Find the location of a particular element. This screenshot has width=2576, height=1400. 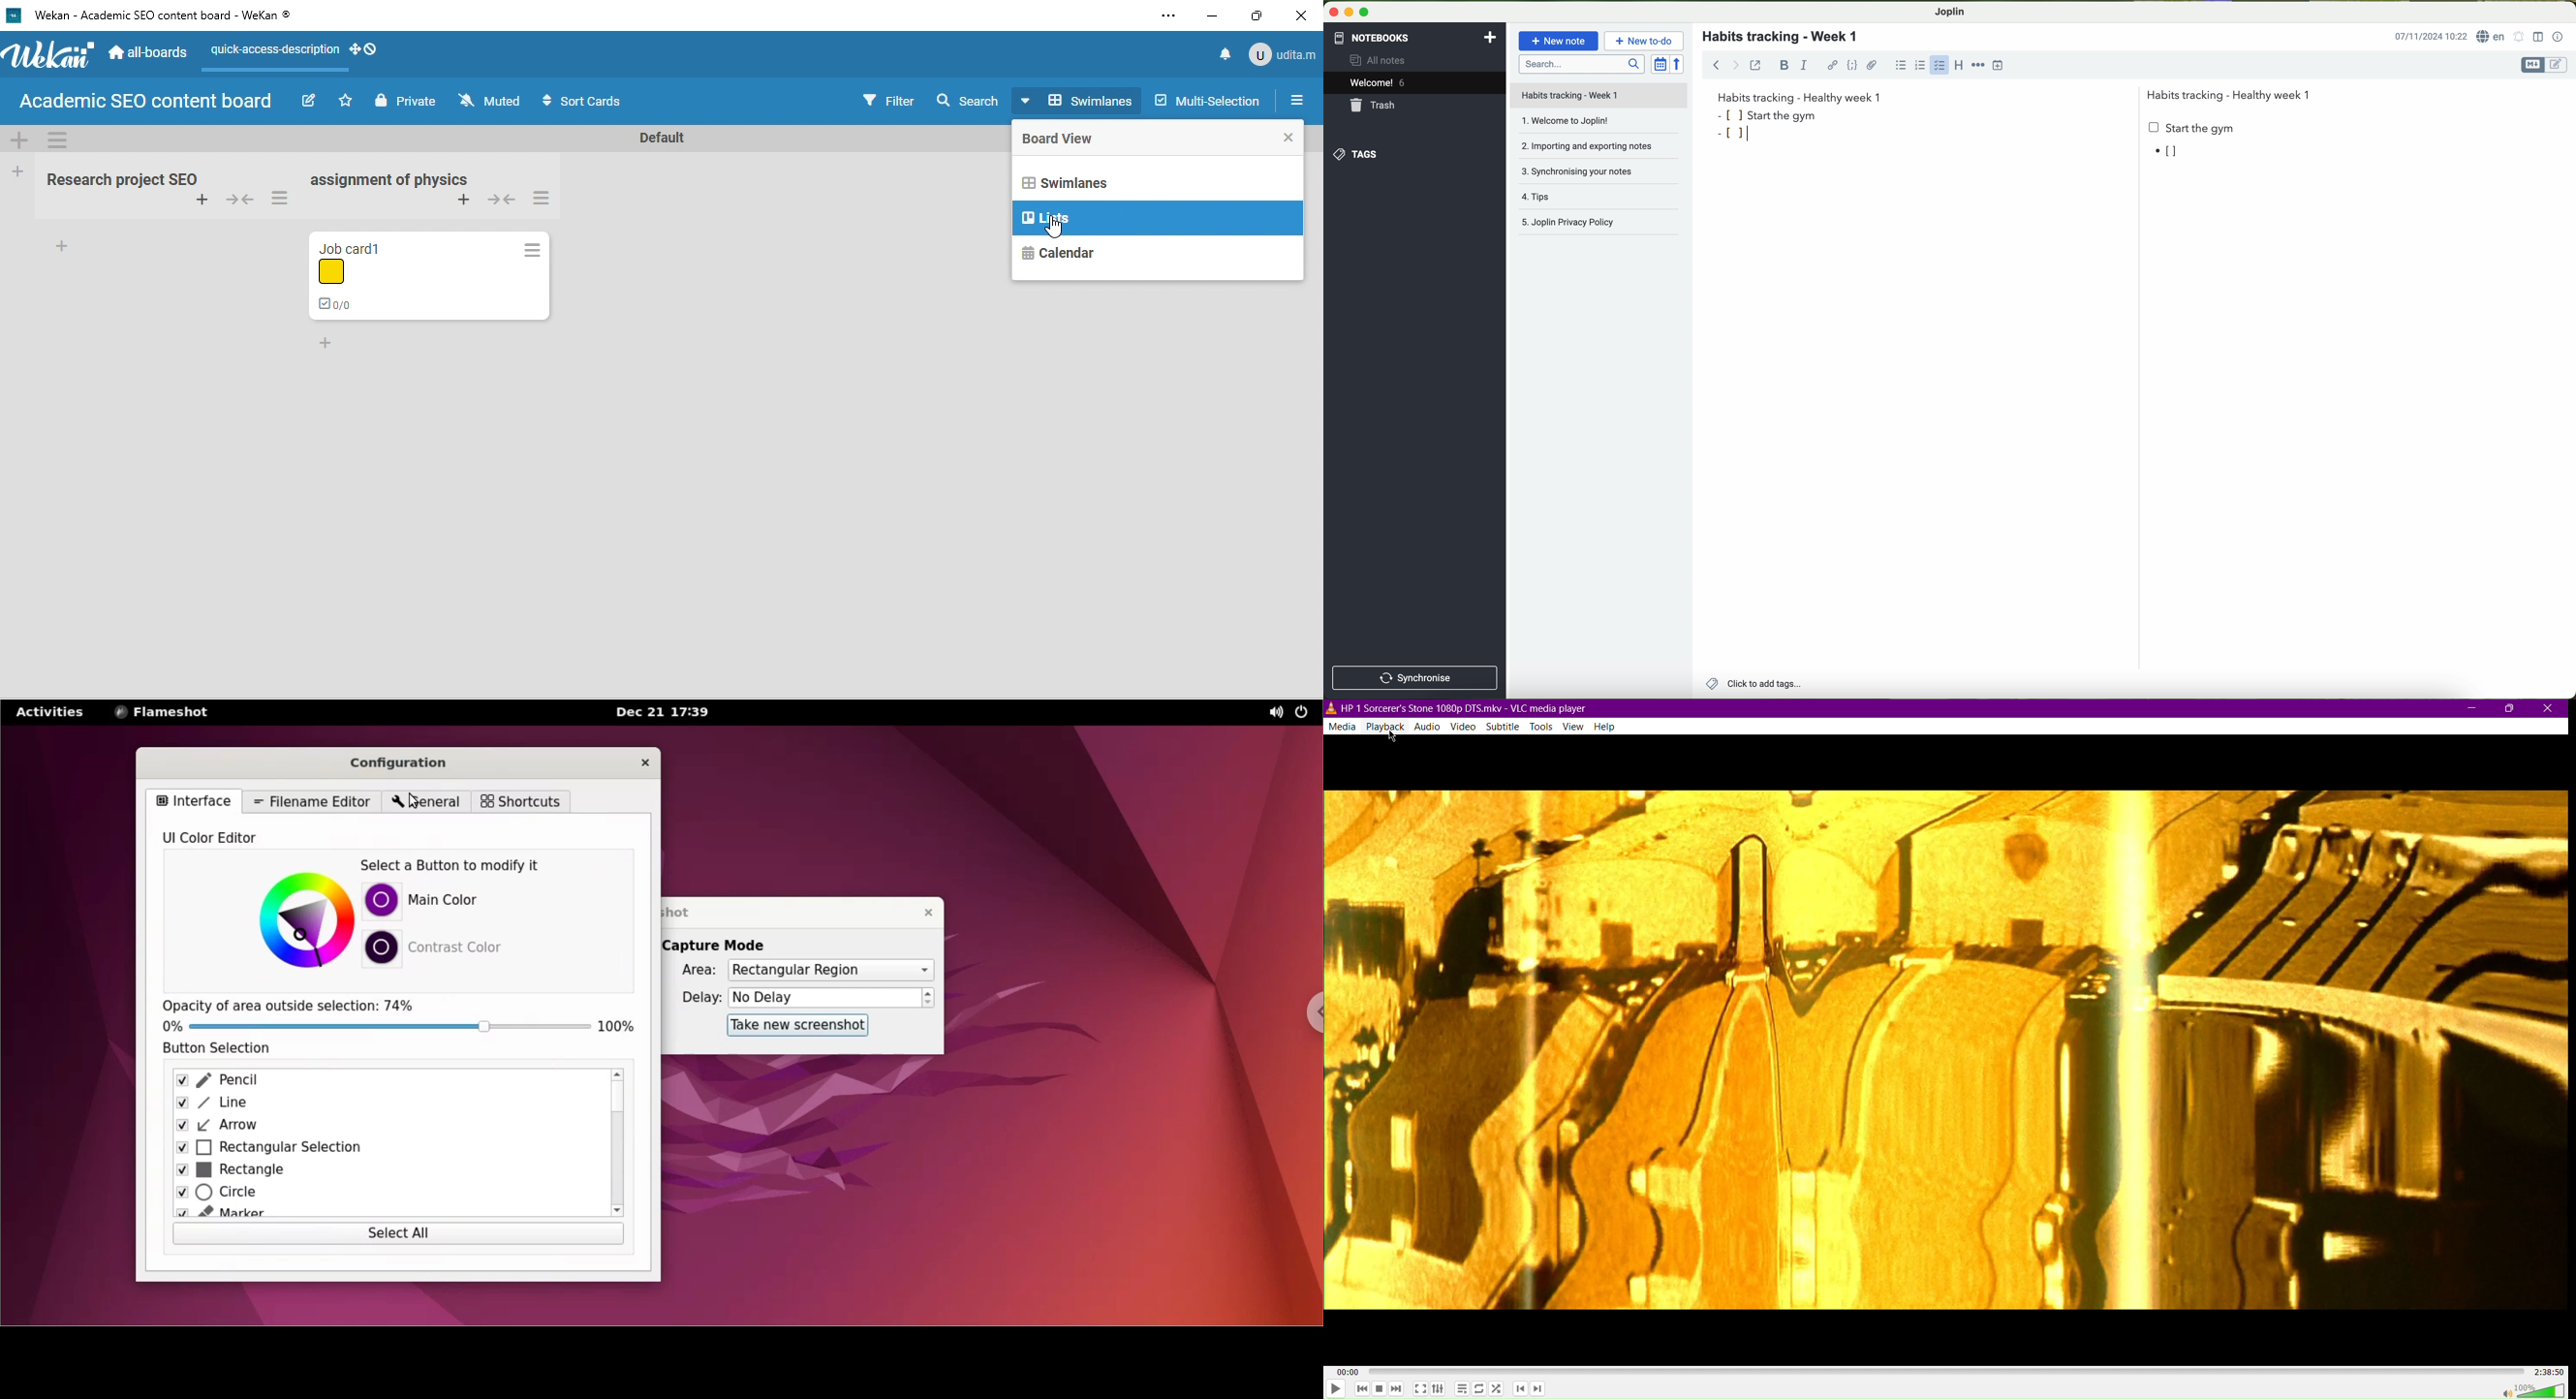

Timeline is located at coordinates (1944, 1370).